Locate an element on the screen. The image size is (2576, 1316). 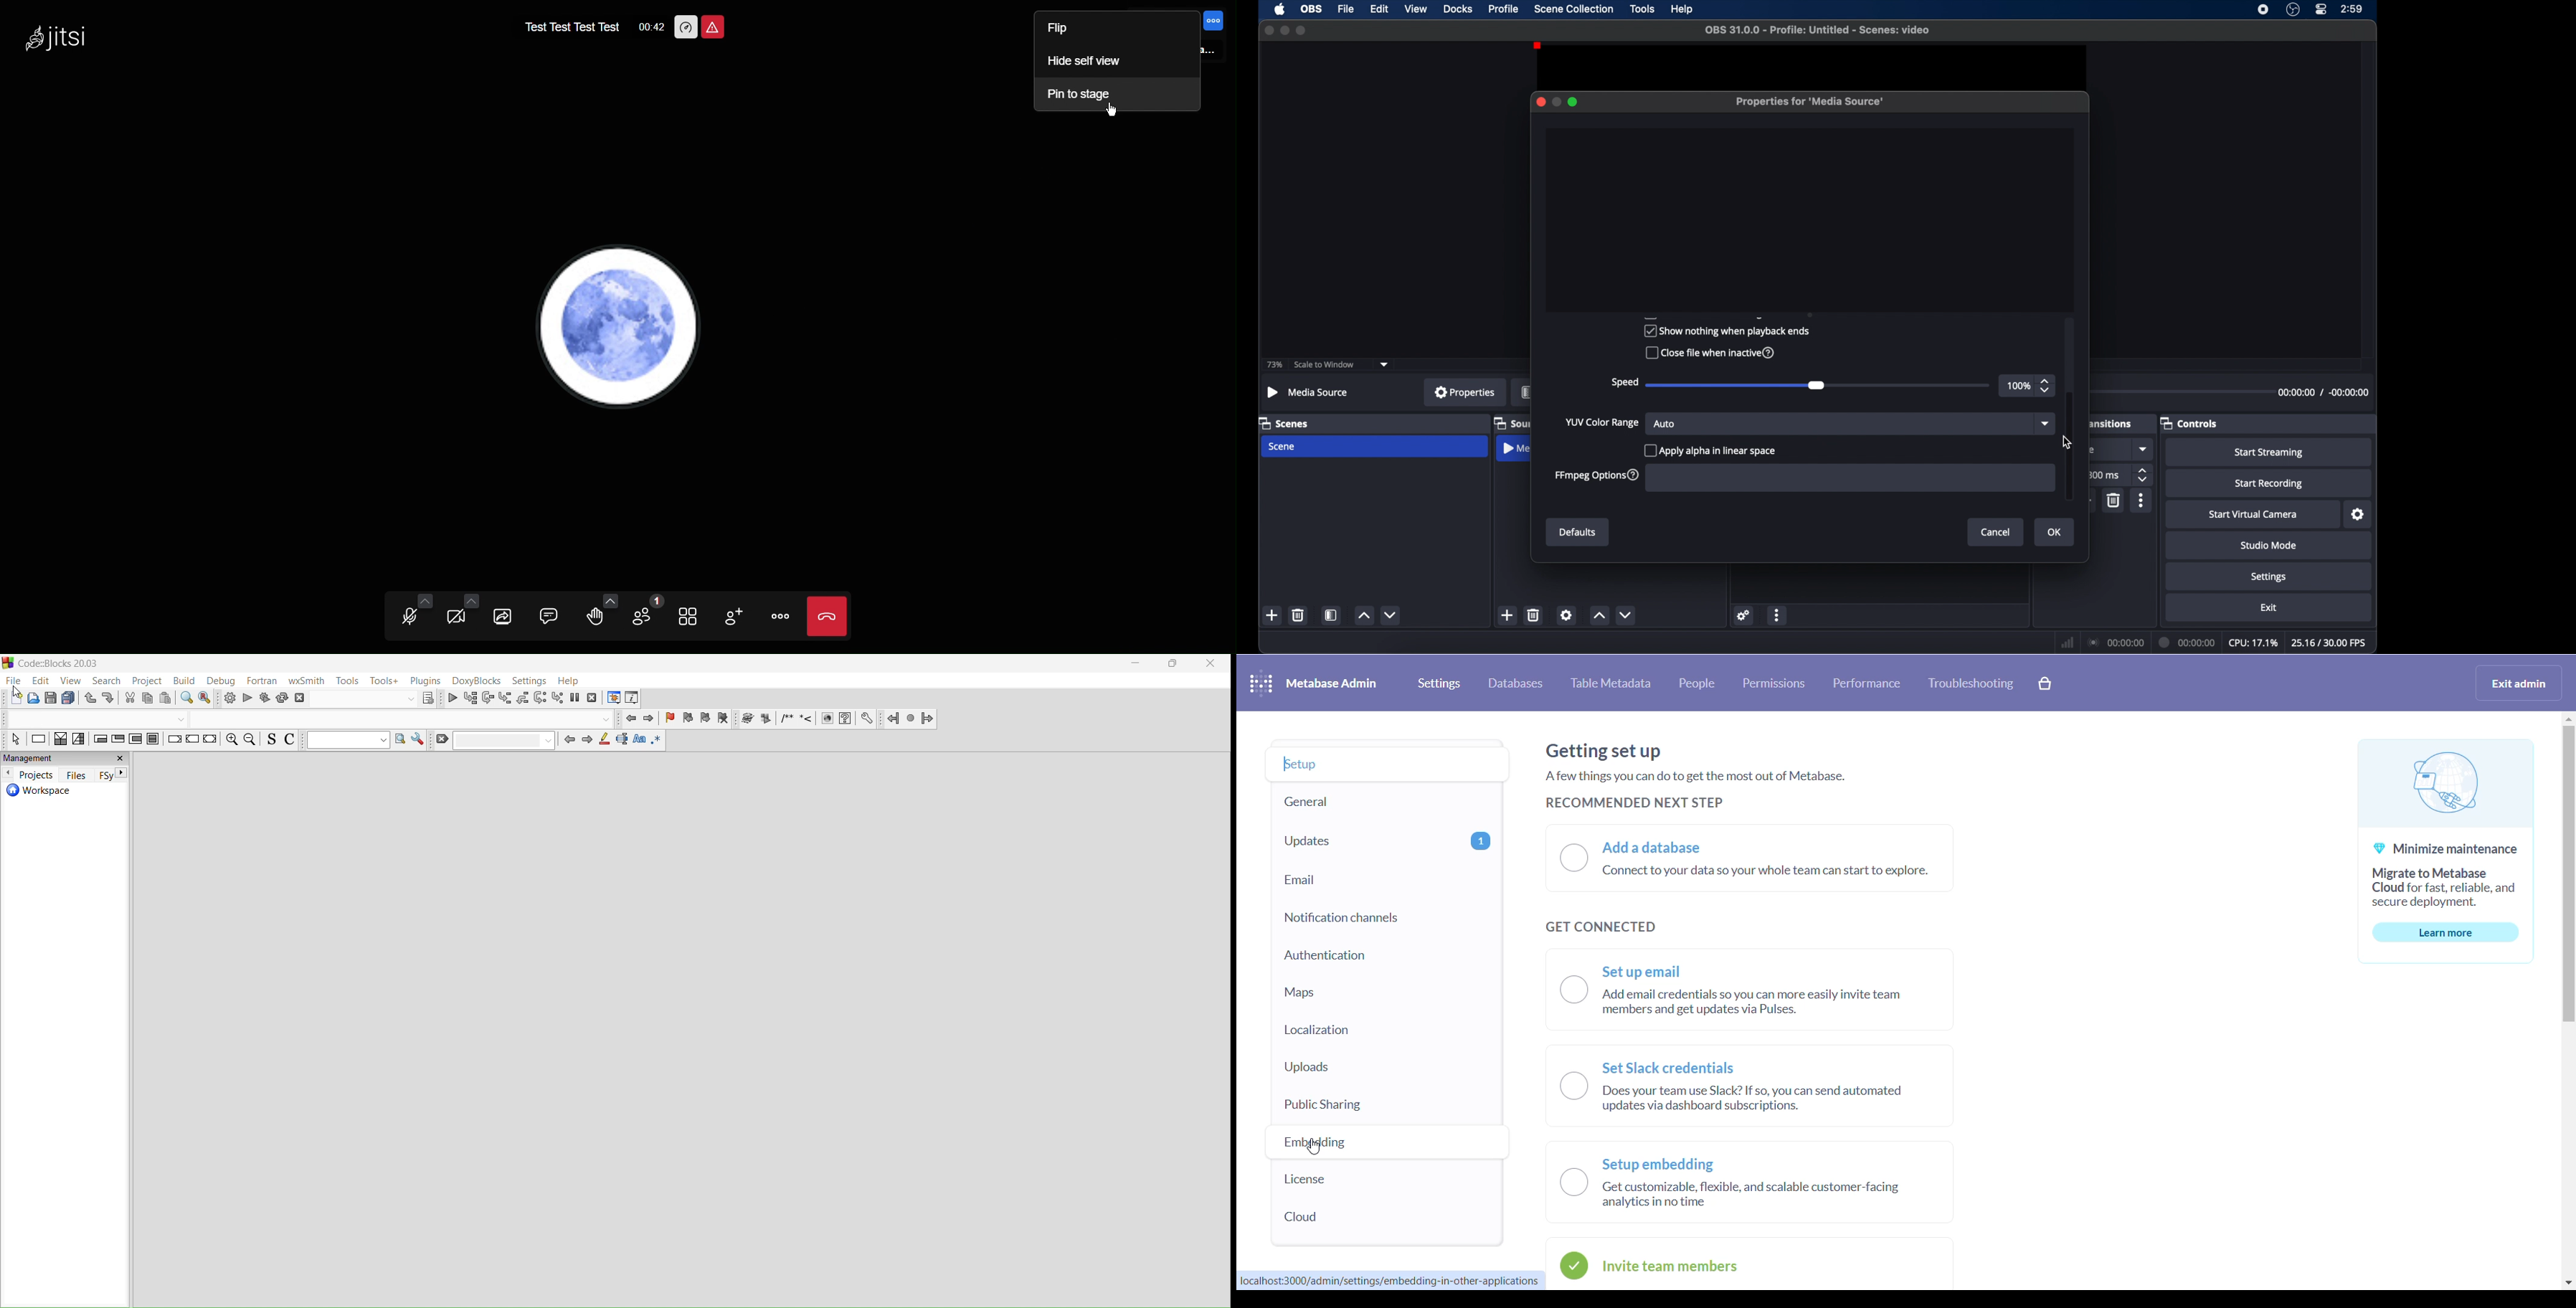
add new is located at coordinates (13, 698).